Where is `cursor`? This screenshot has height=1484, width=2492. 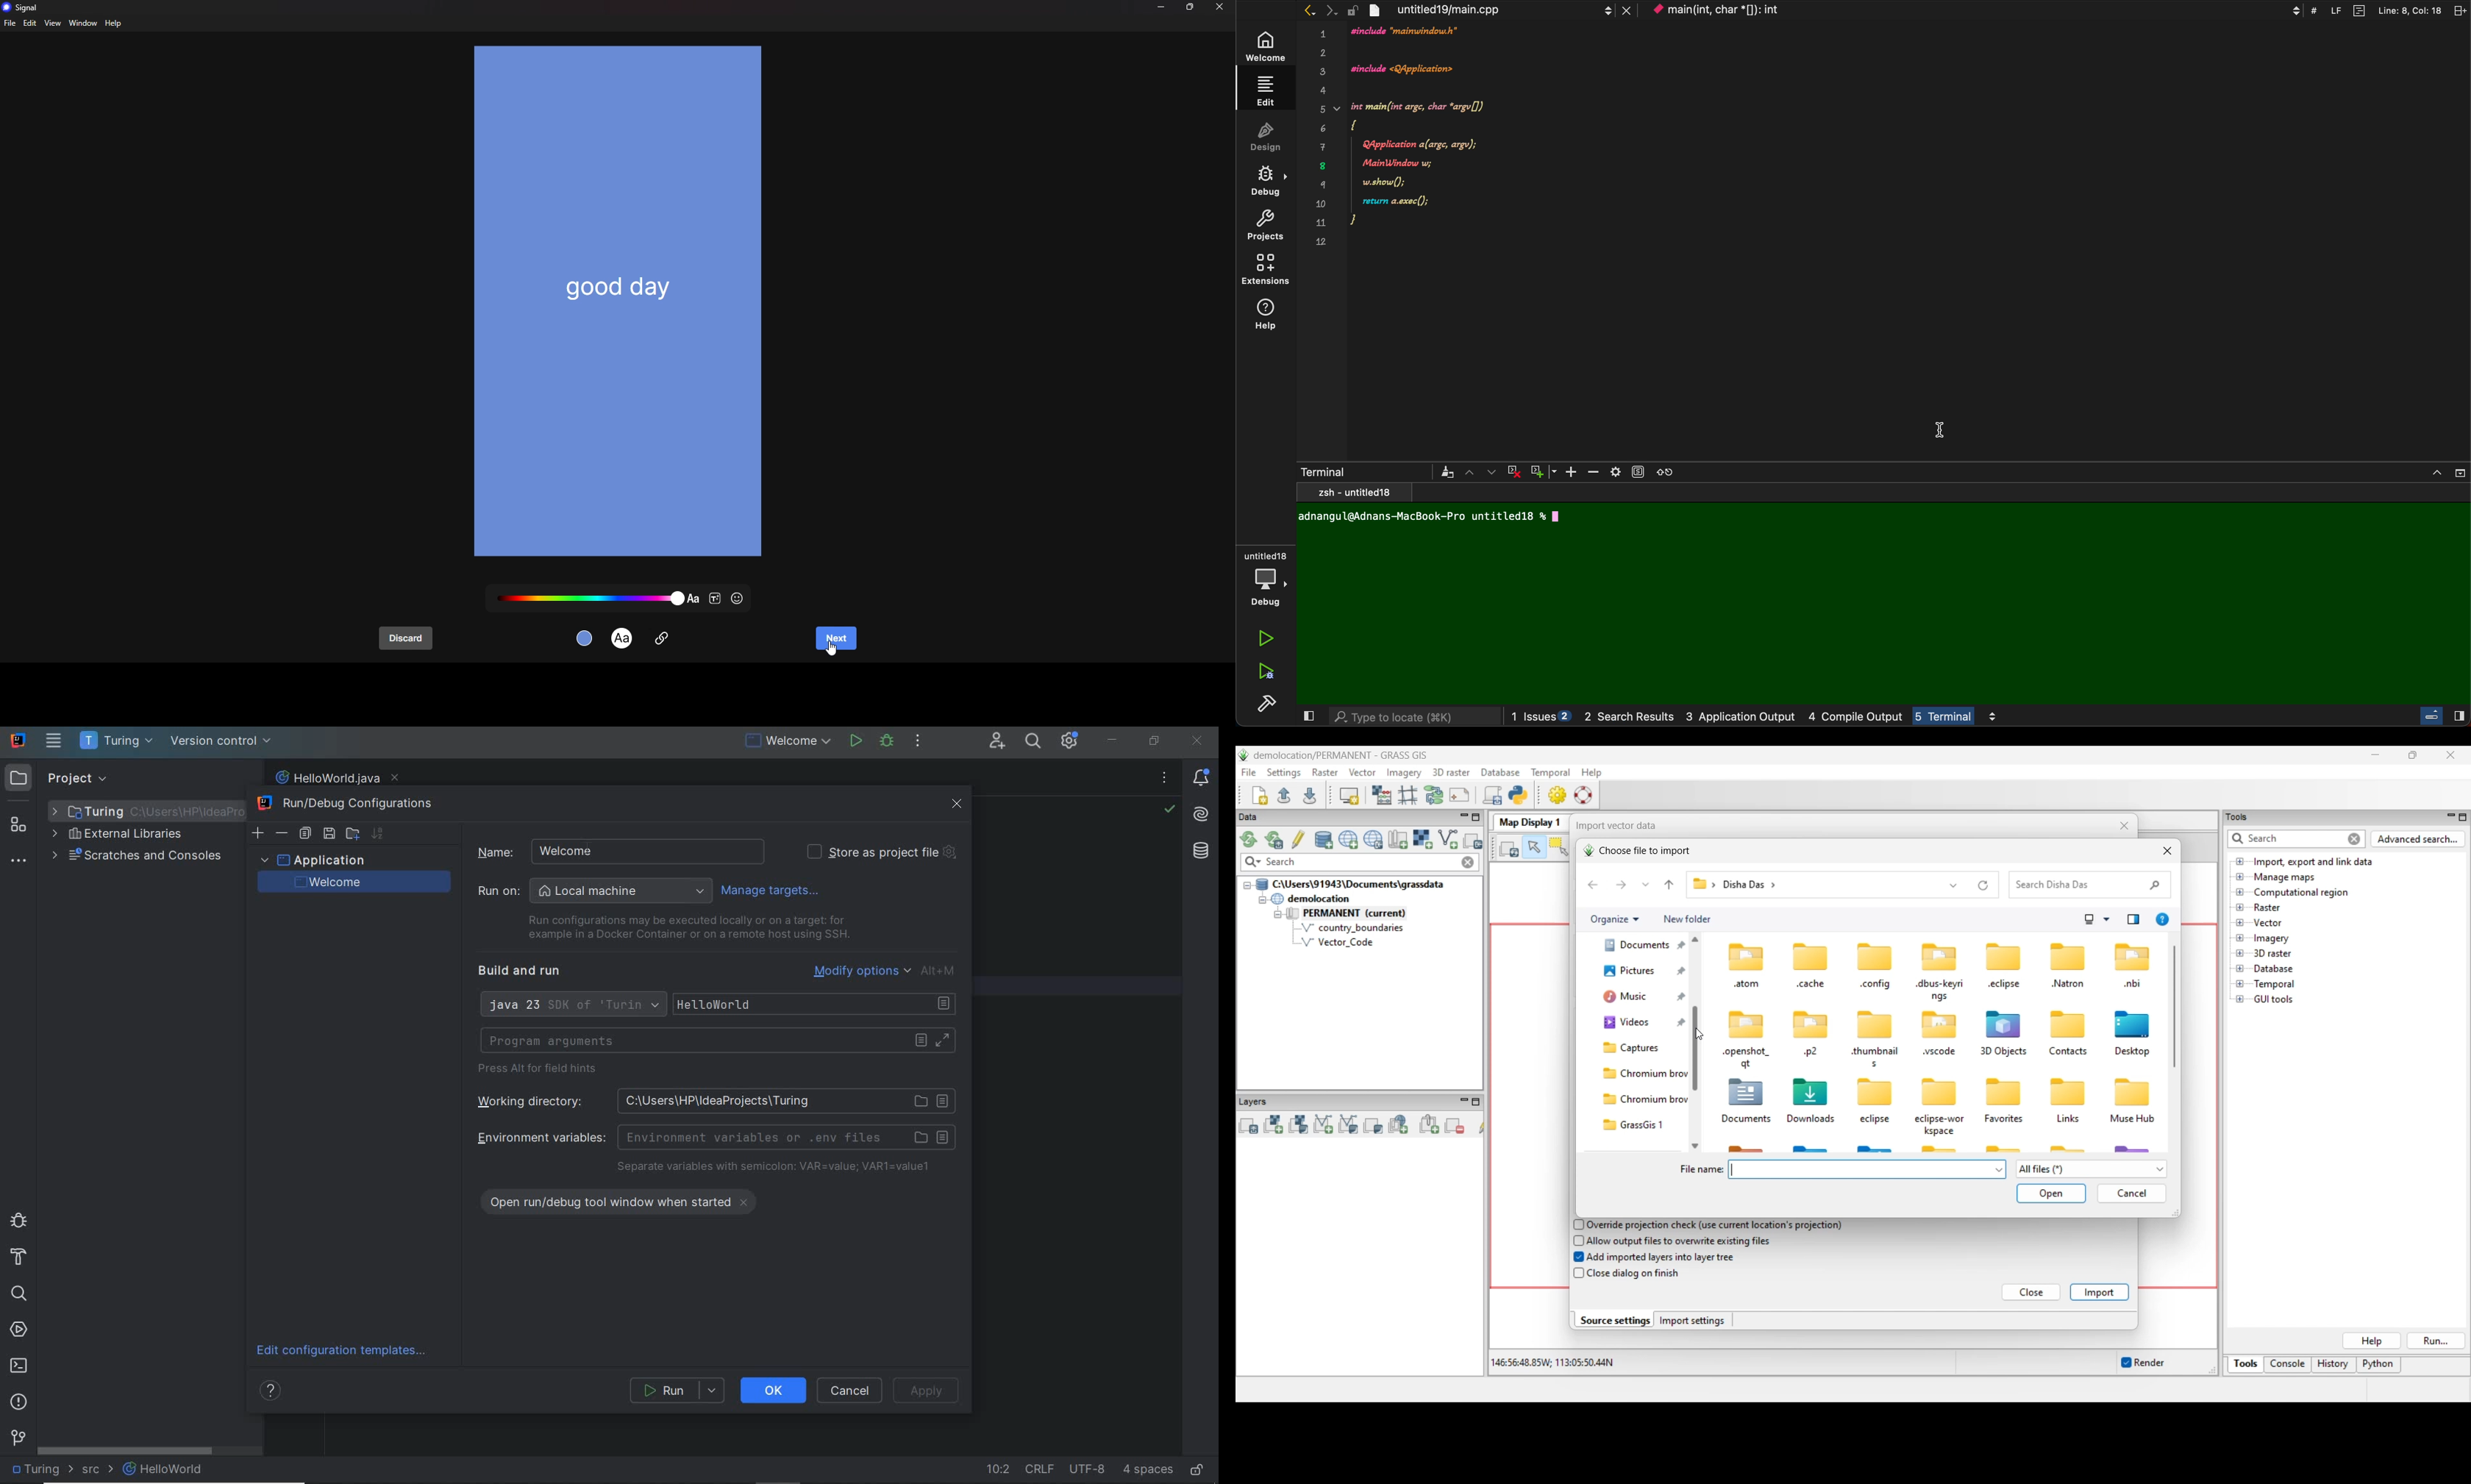
cursor is located at coordinates (832, 649).